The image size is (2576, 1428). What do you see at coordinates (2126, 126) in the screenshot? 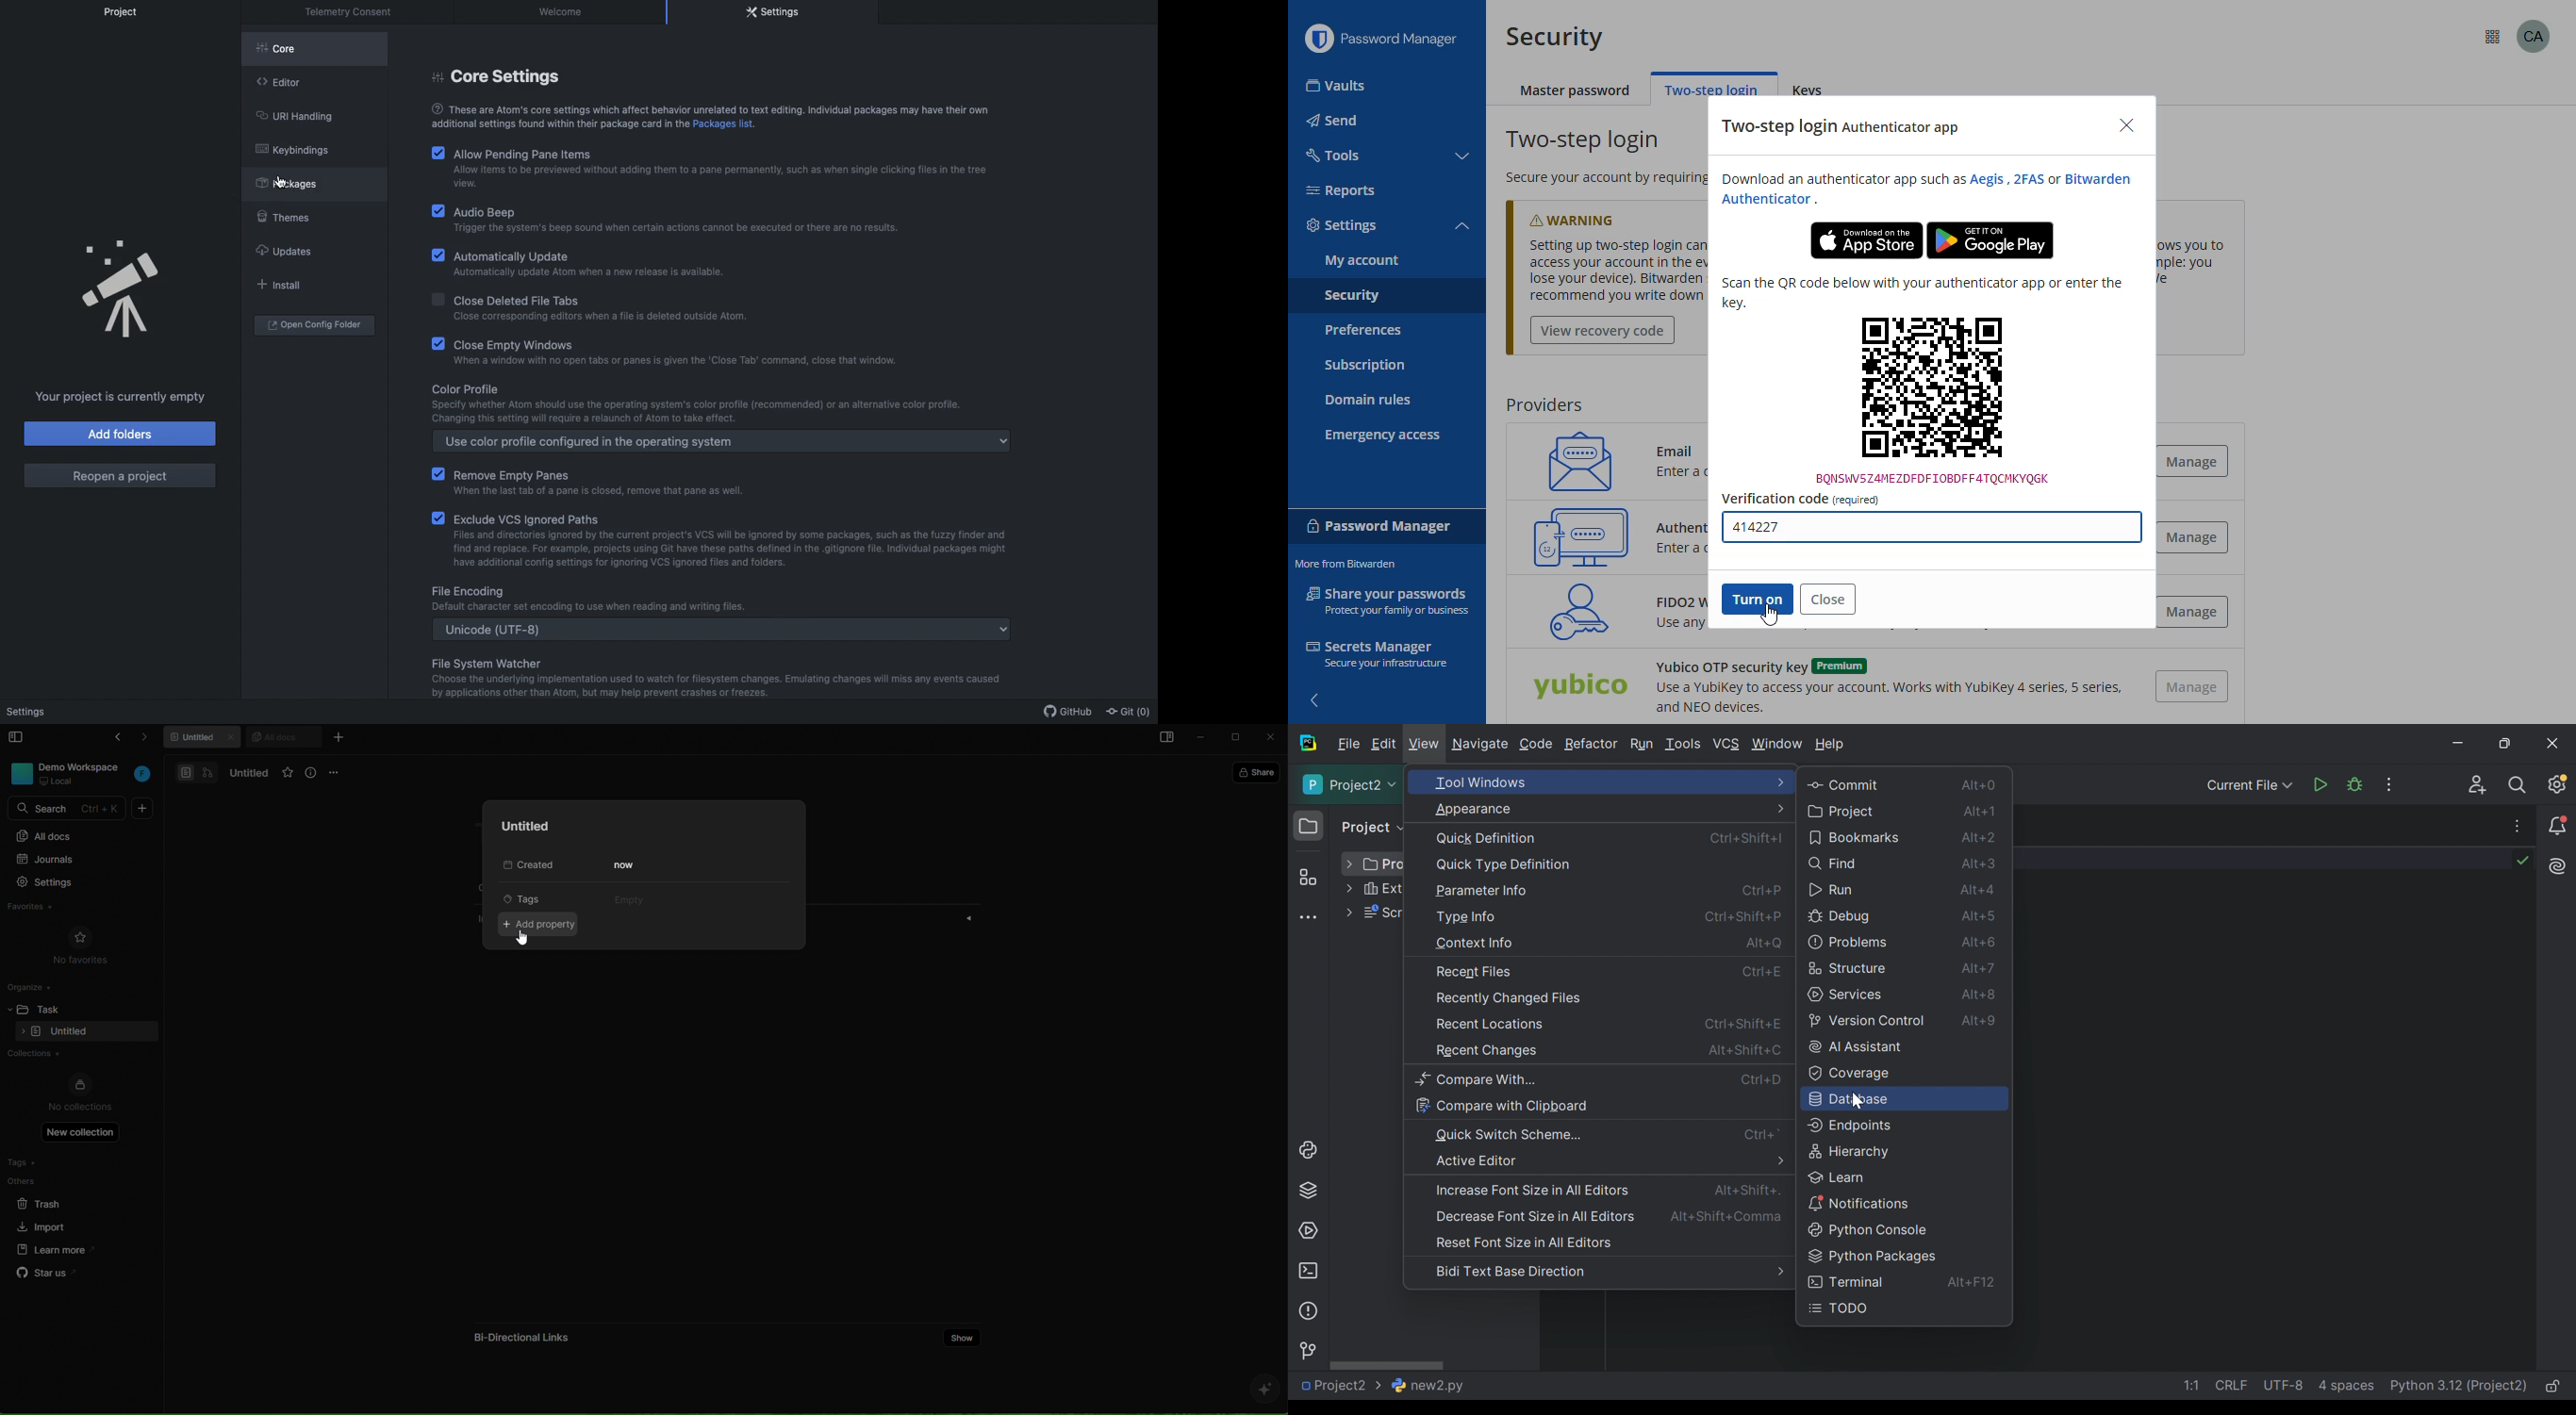
I see `close` at bounding box center [2126, 126].